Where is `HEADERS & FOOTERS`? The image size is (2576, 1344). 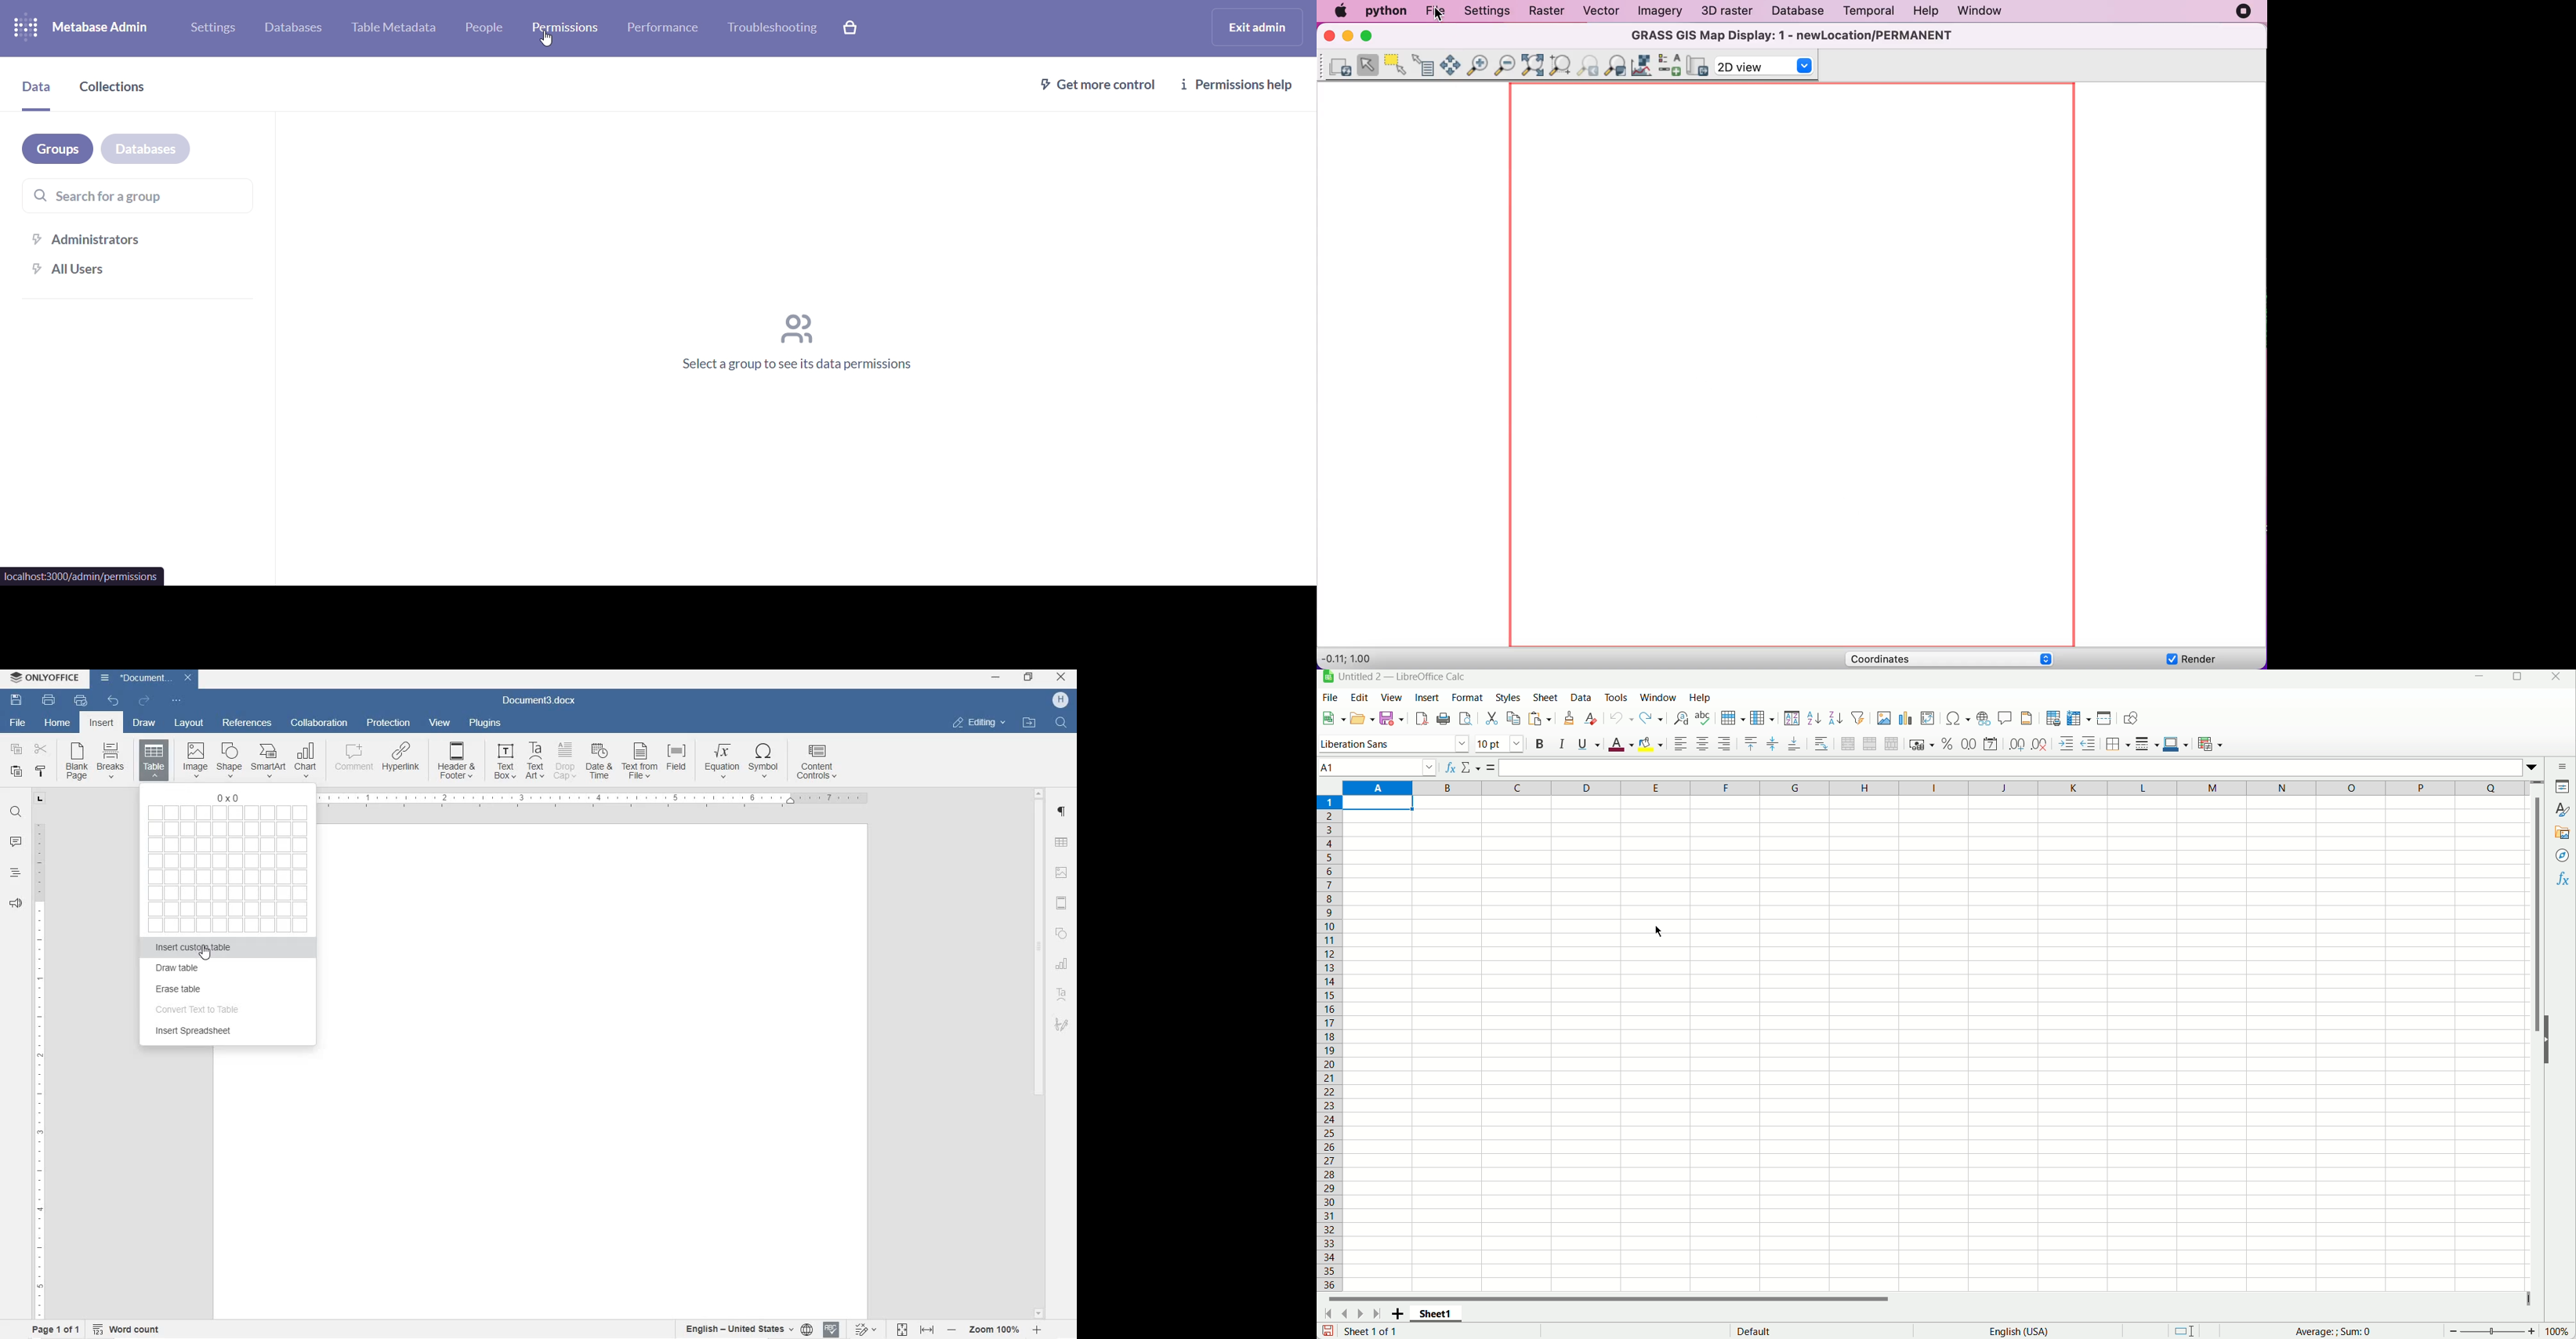 HEADERS & FOOTERS is located at coordinates (1062, 904).